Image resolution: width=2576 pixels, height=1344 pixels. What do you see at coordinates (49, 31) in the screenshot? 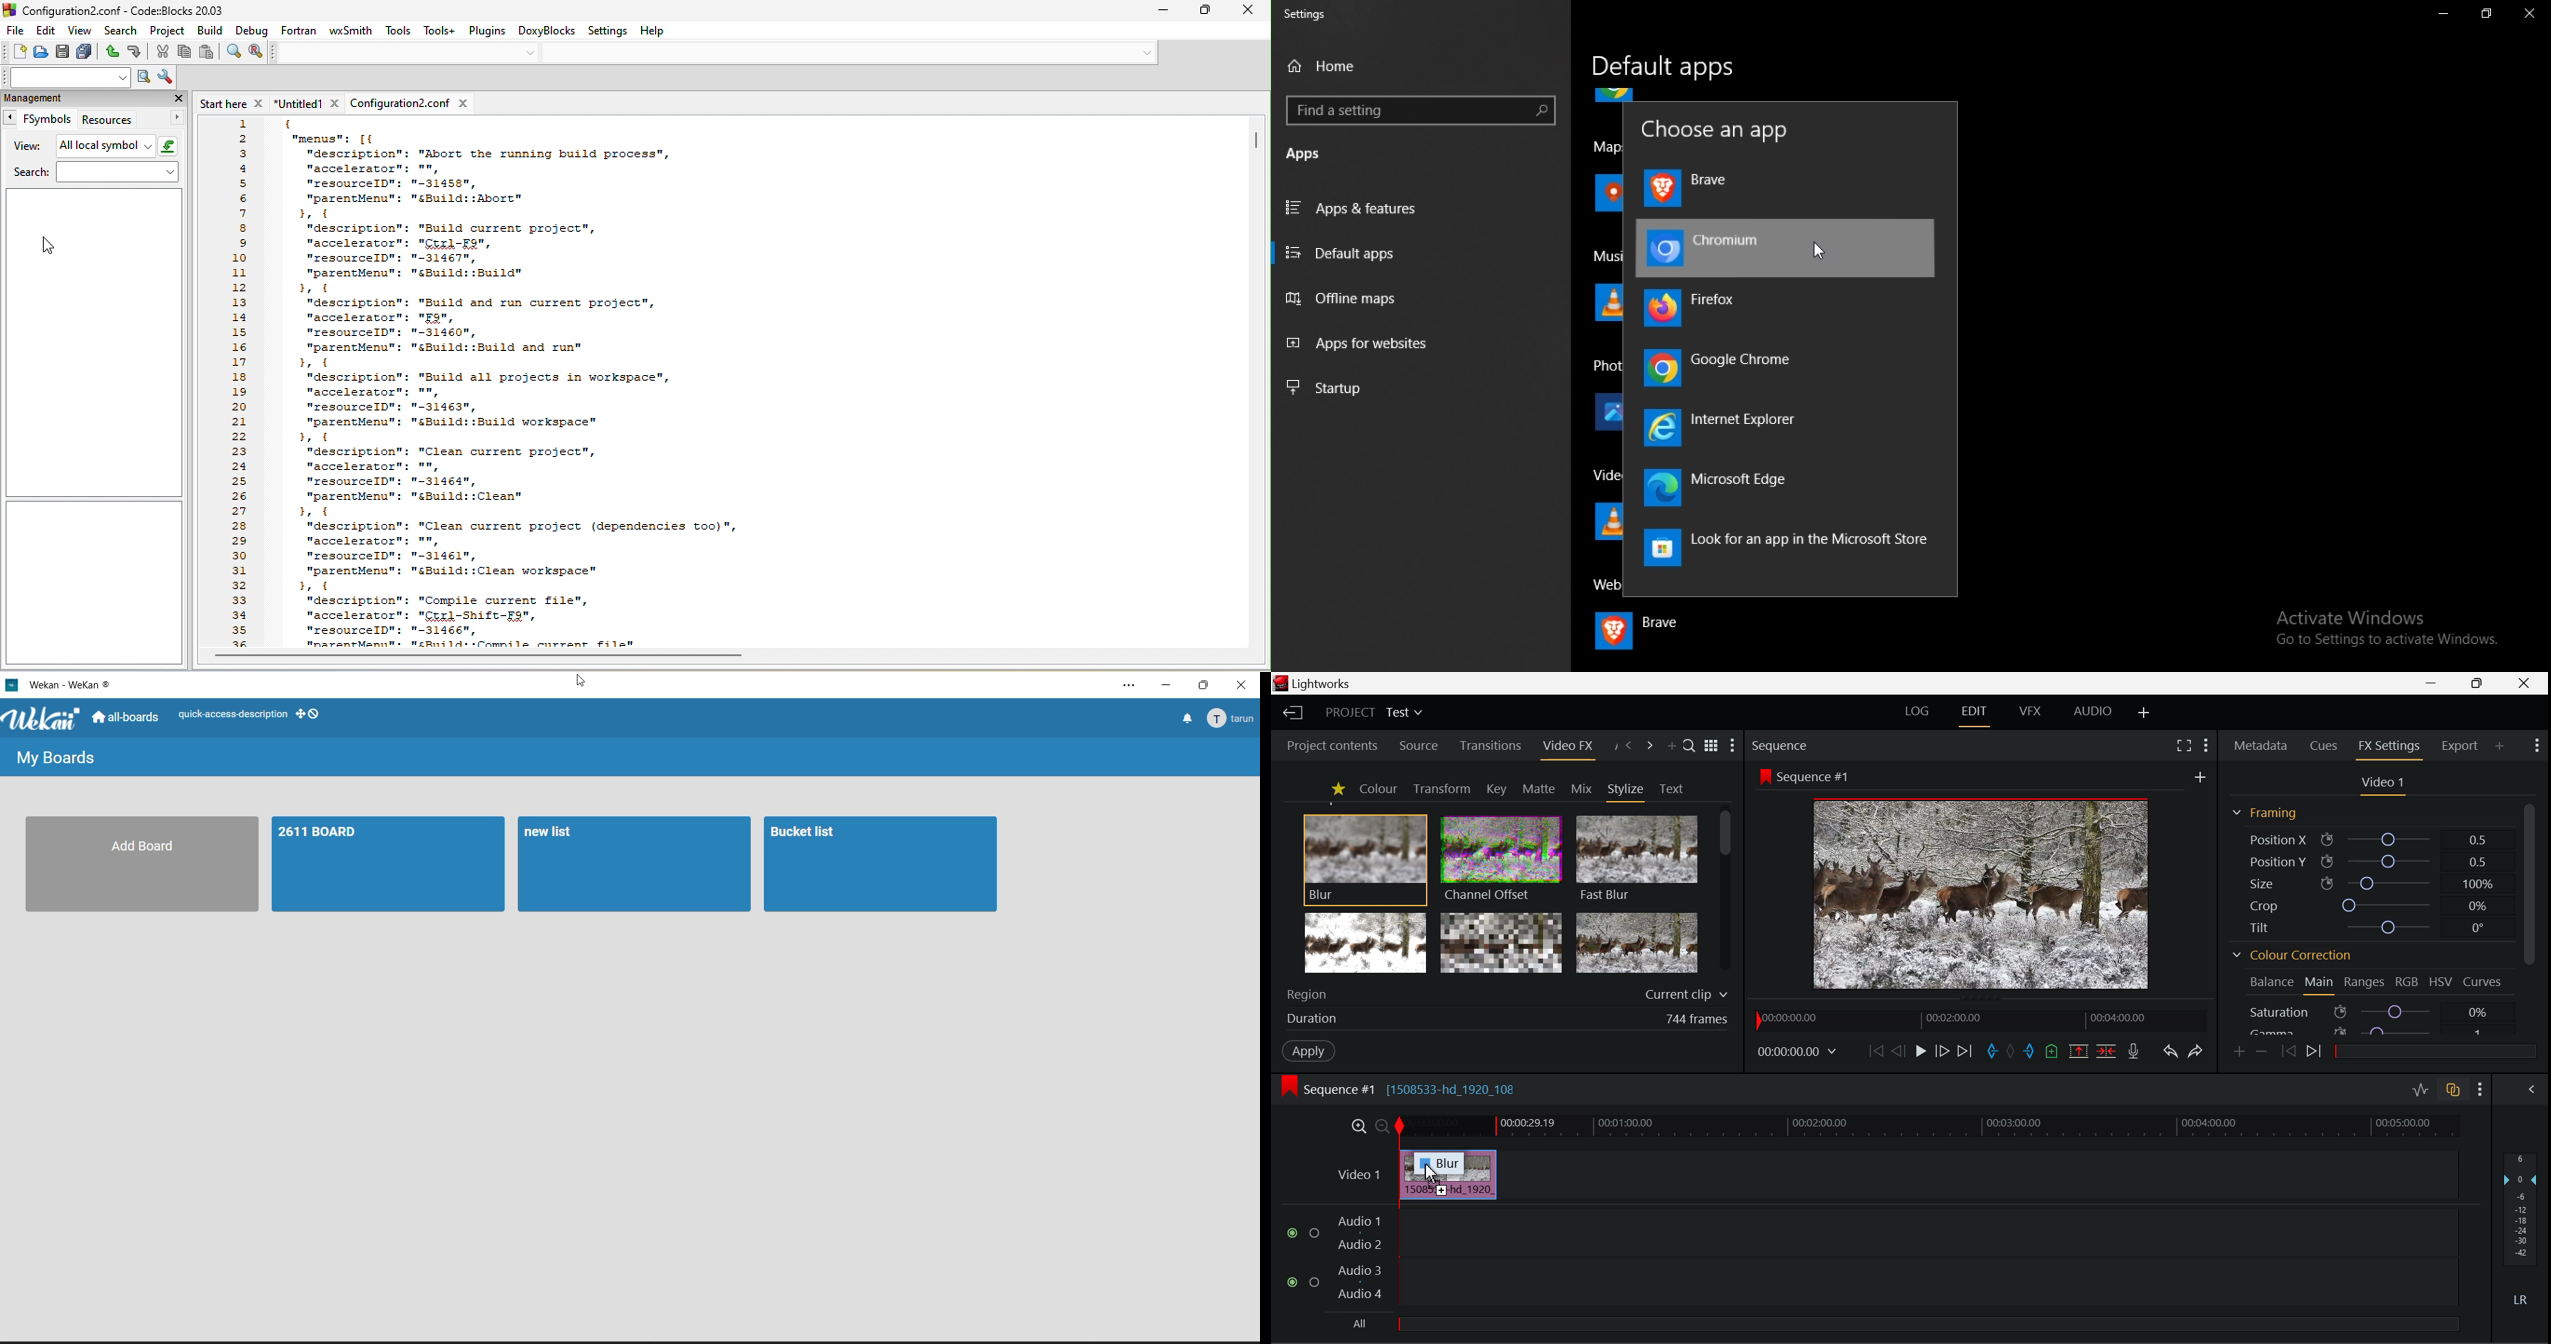
I see `edit` at bounding box center [49, 31].